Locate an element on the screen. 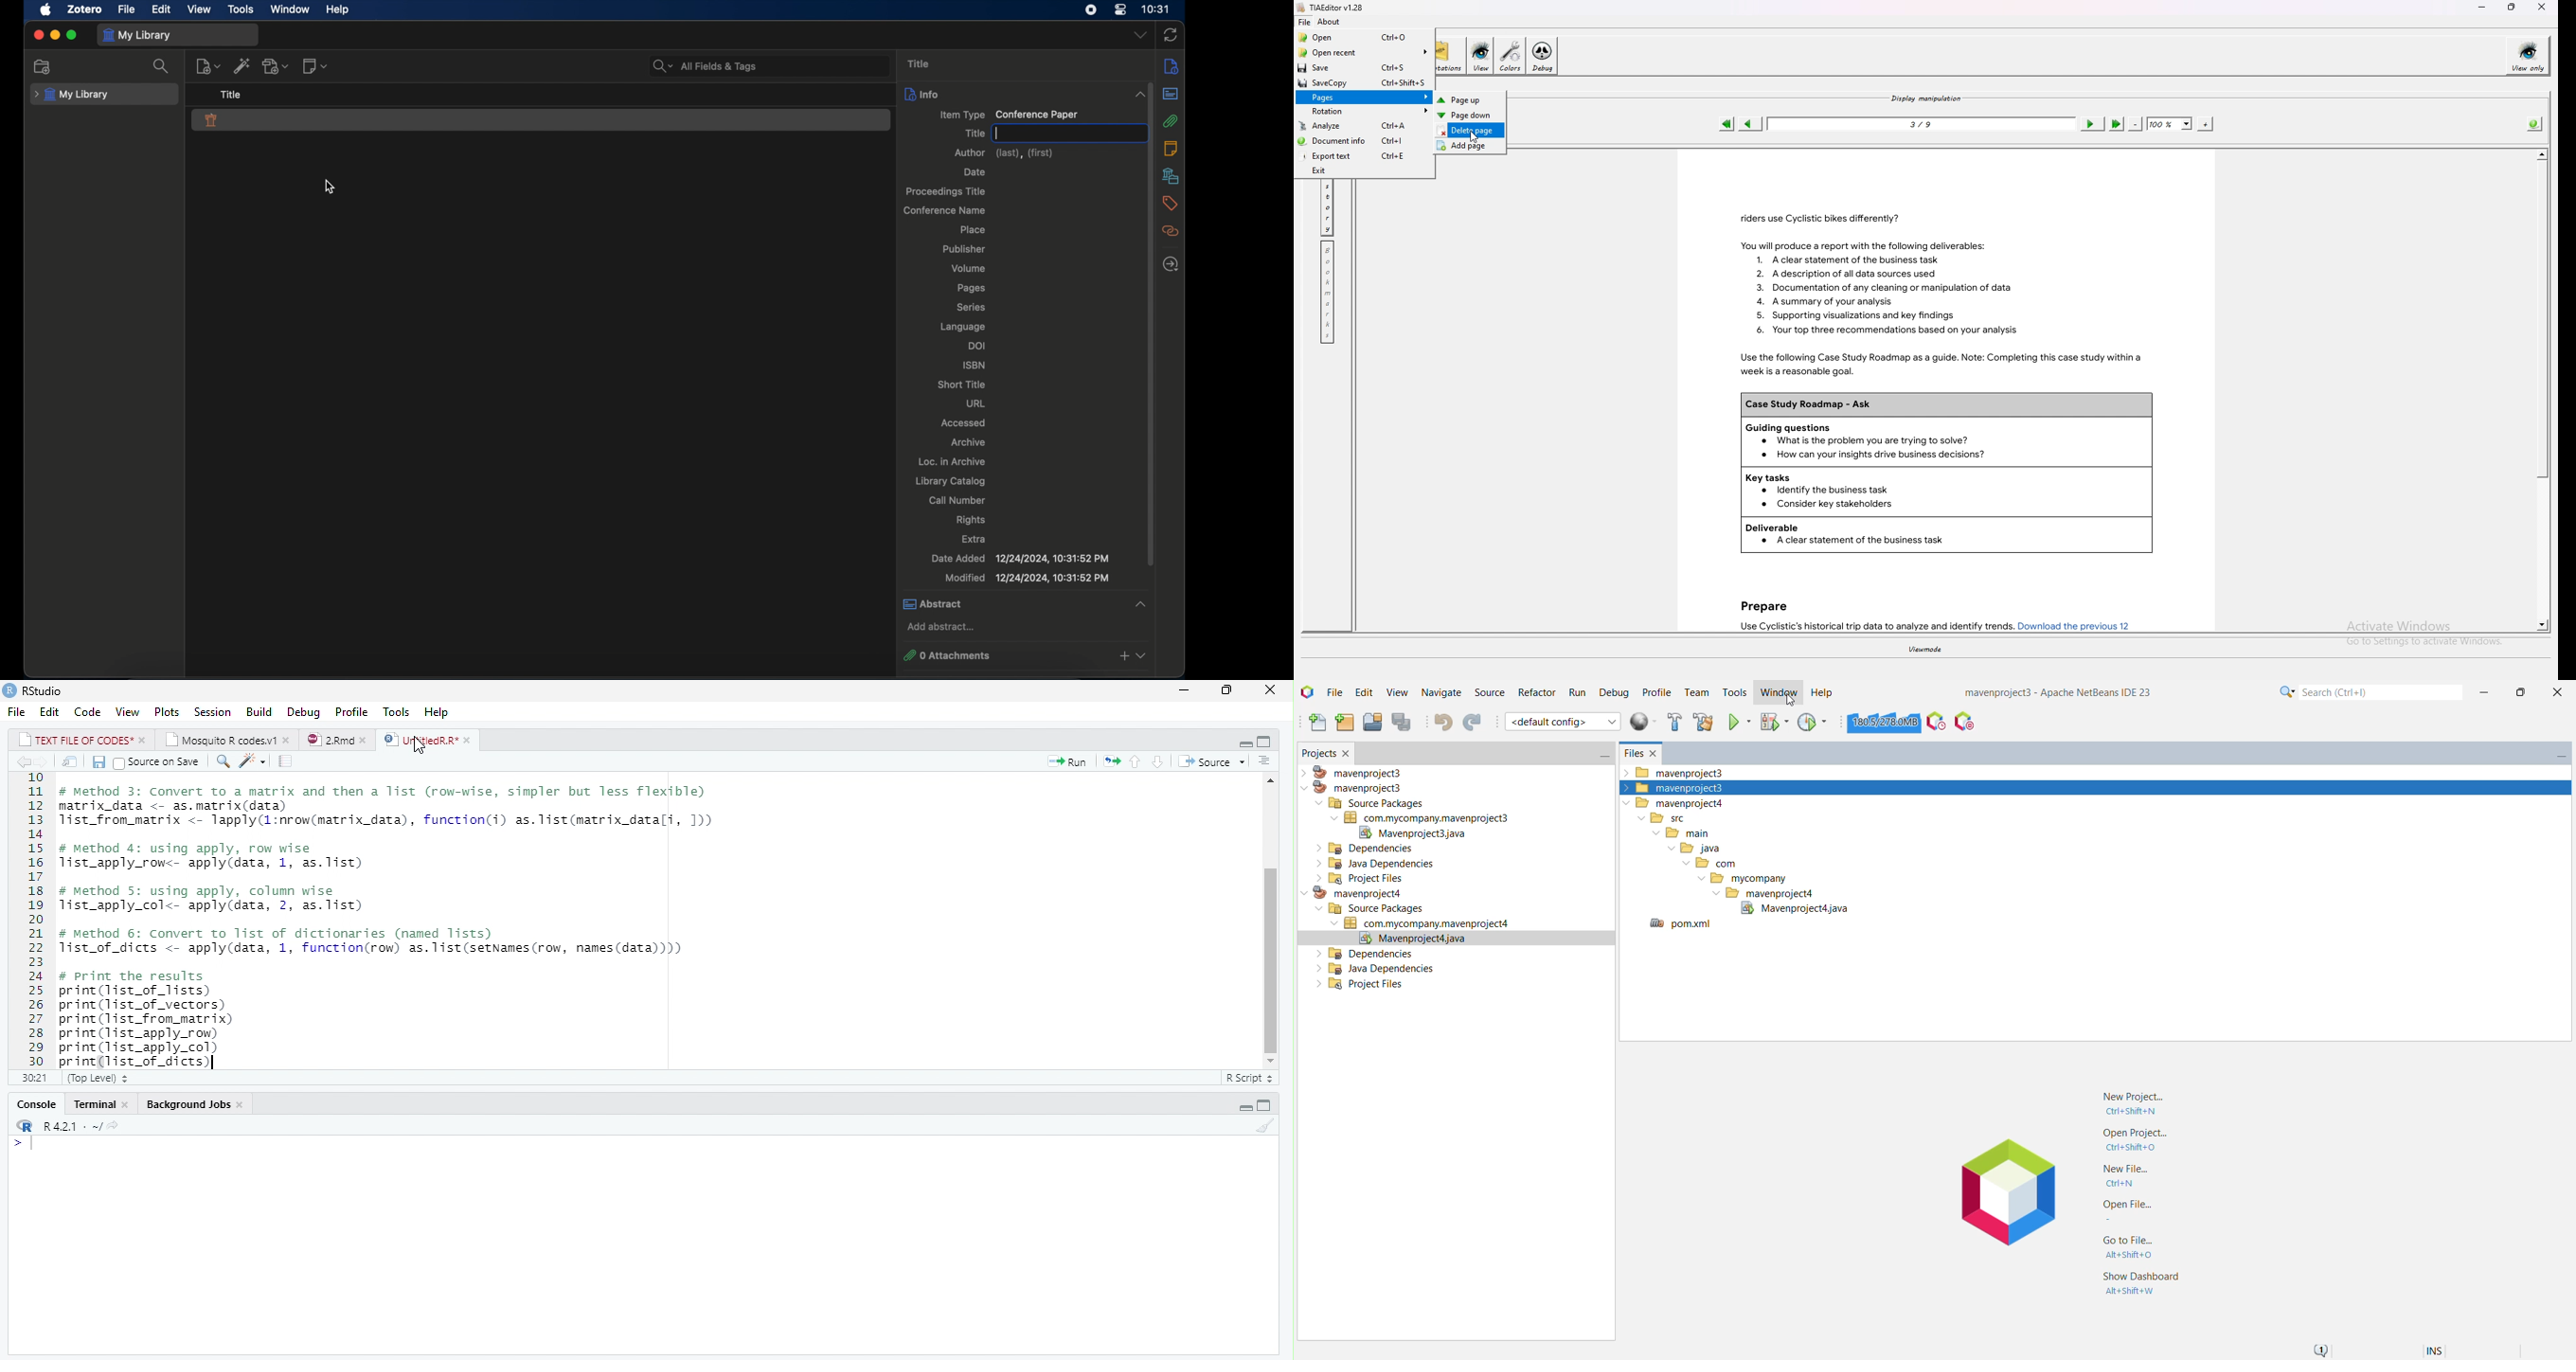  title is located at coordinates (919, 64).